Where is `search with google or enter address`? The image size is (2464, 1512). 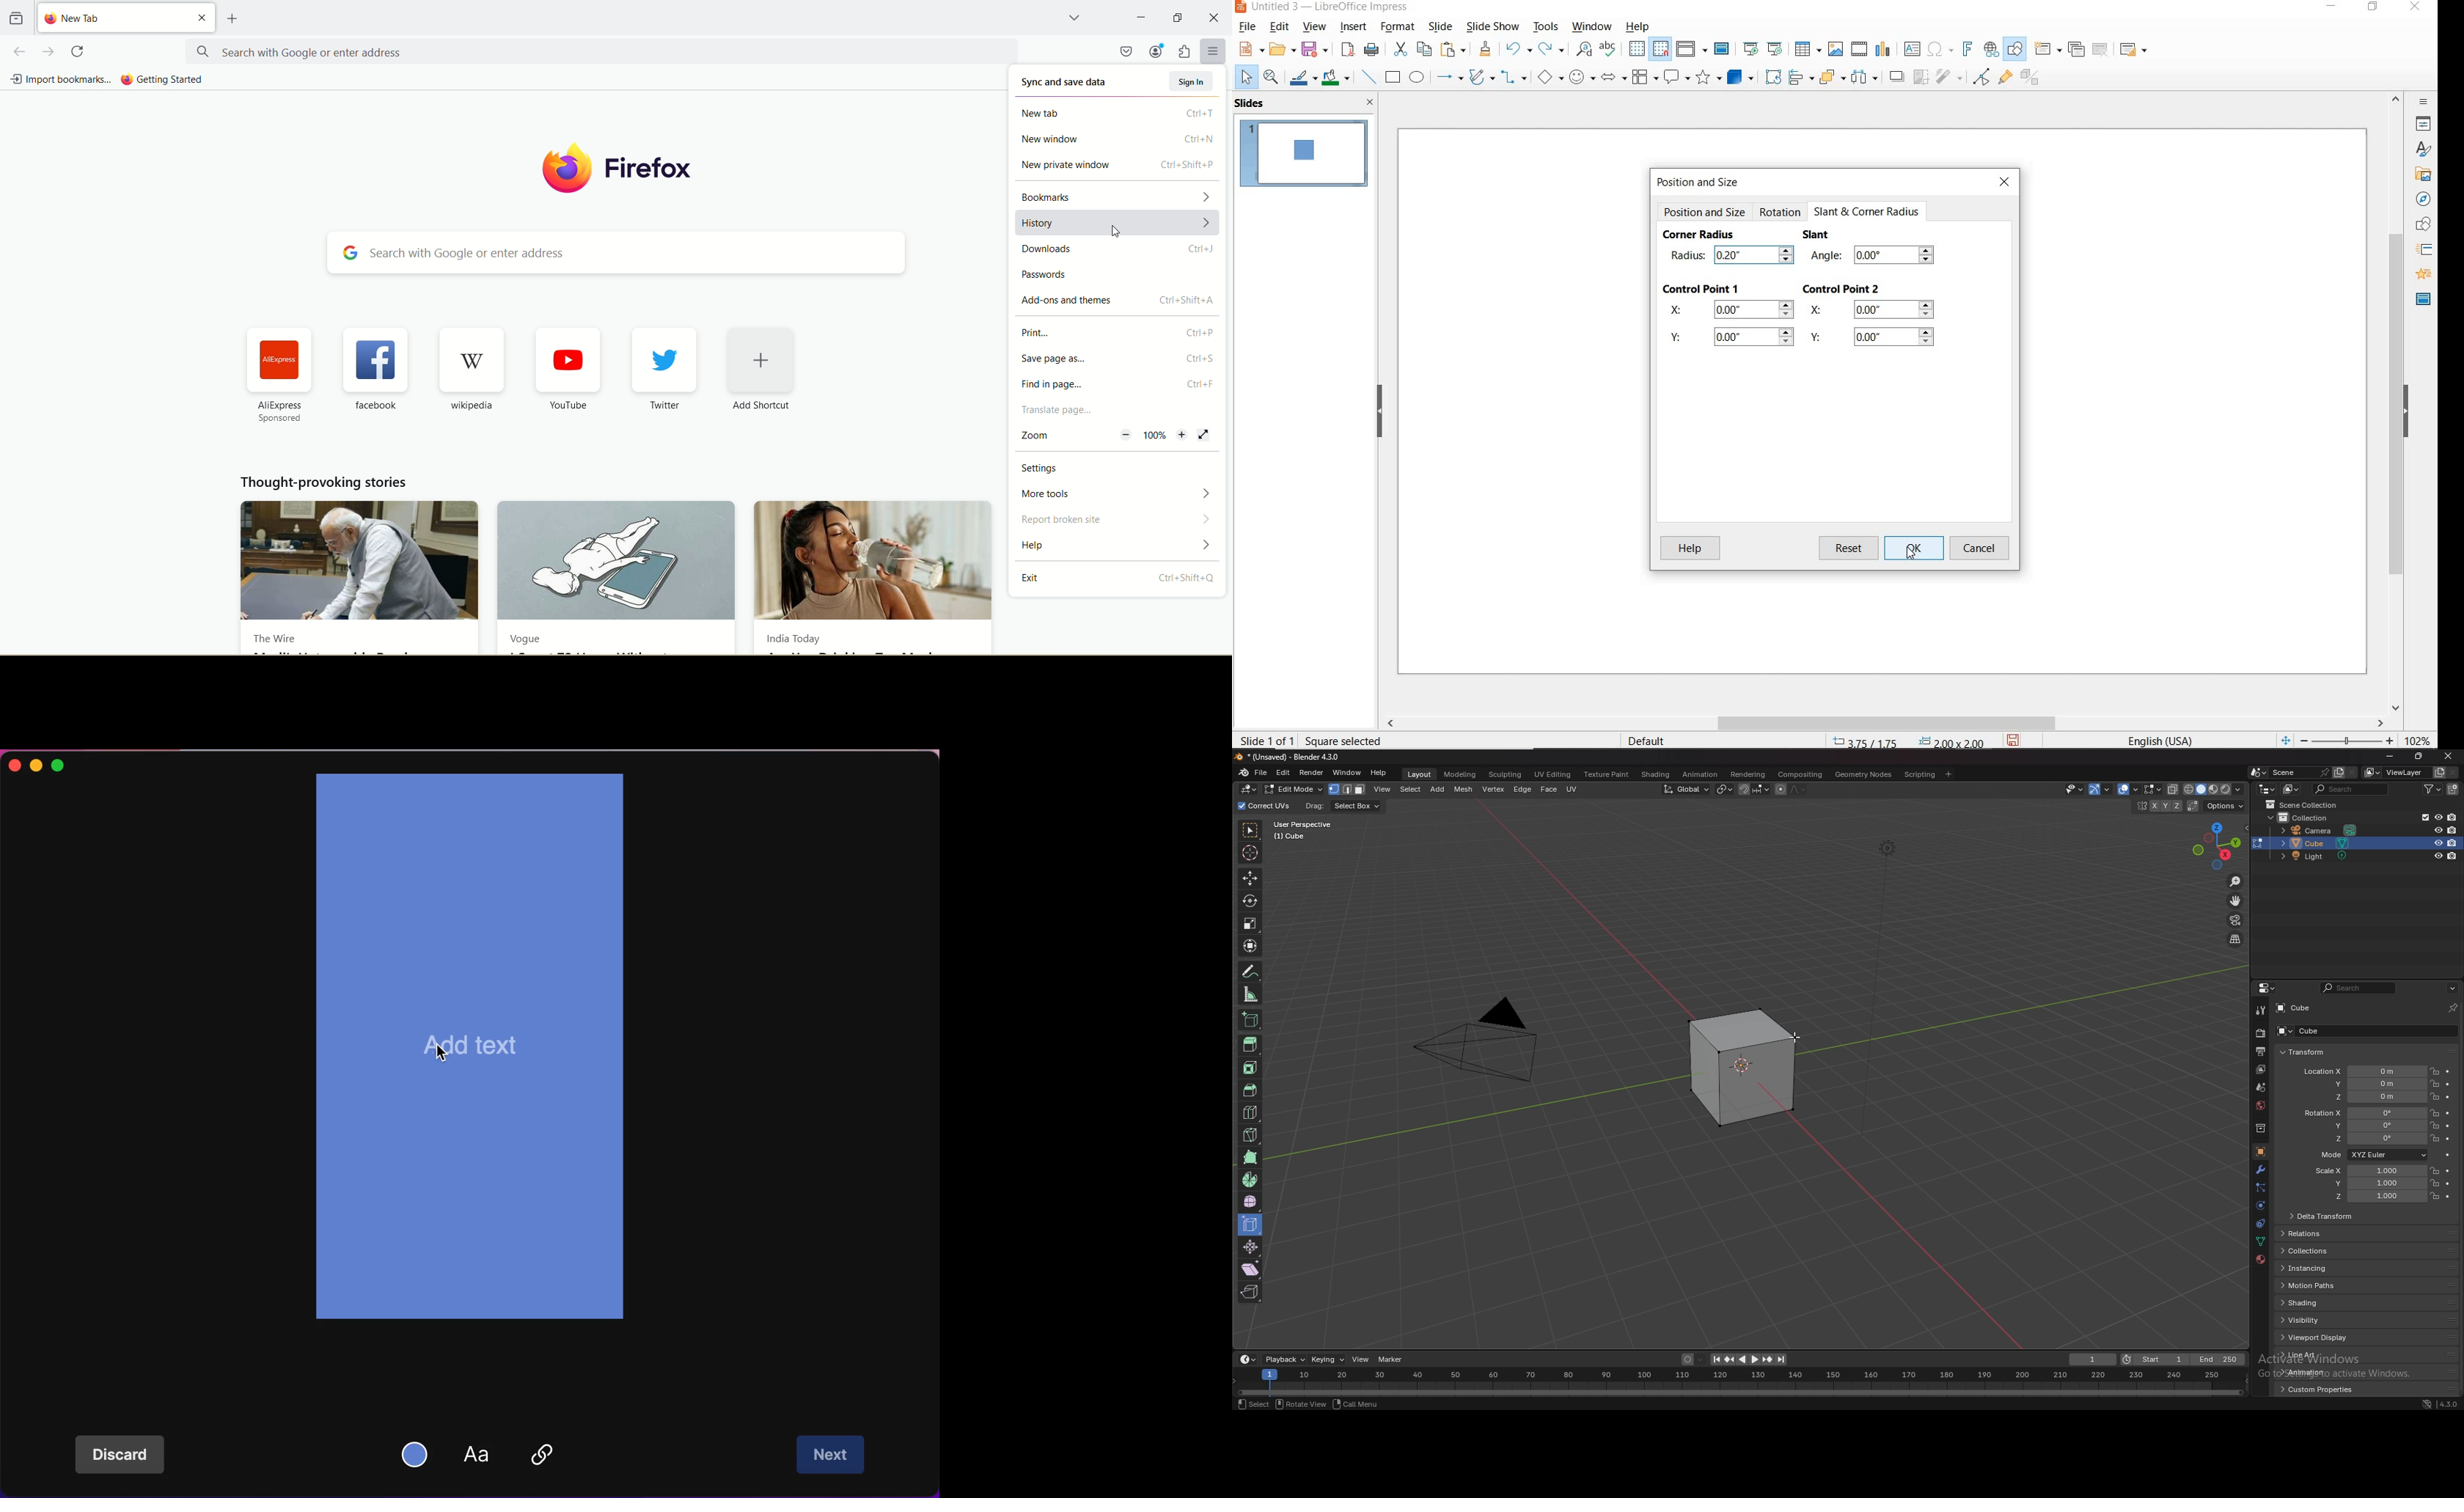 search with google or enter address is located at coordinates (615, 251).